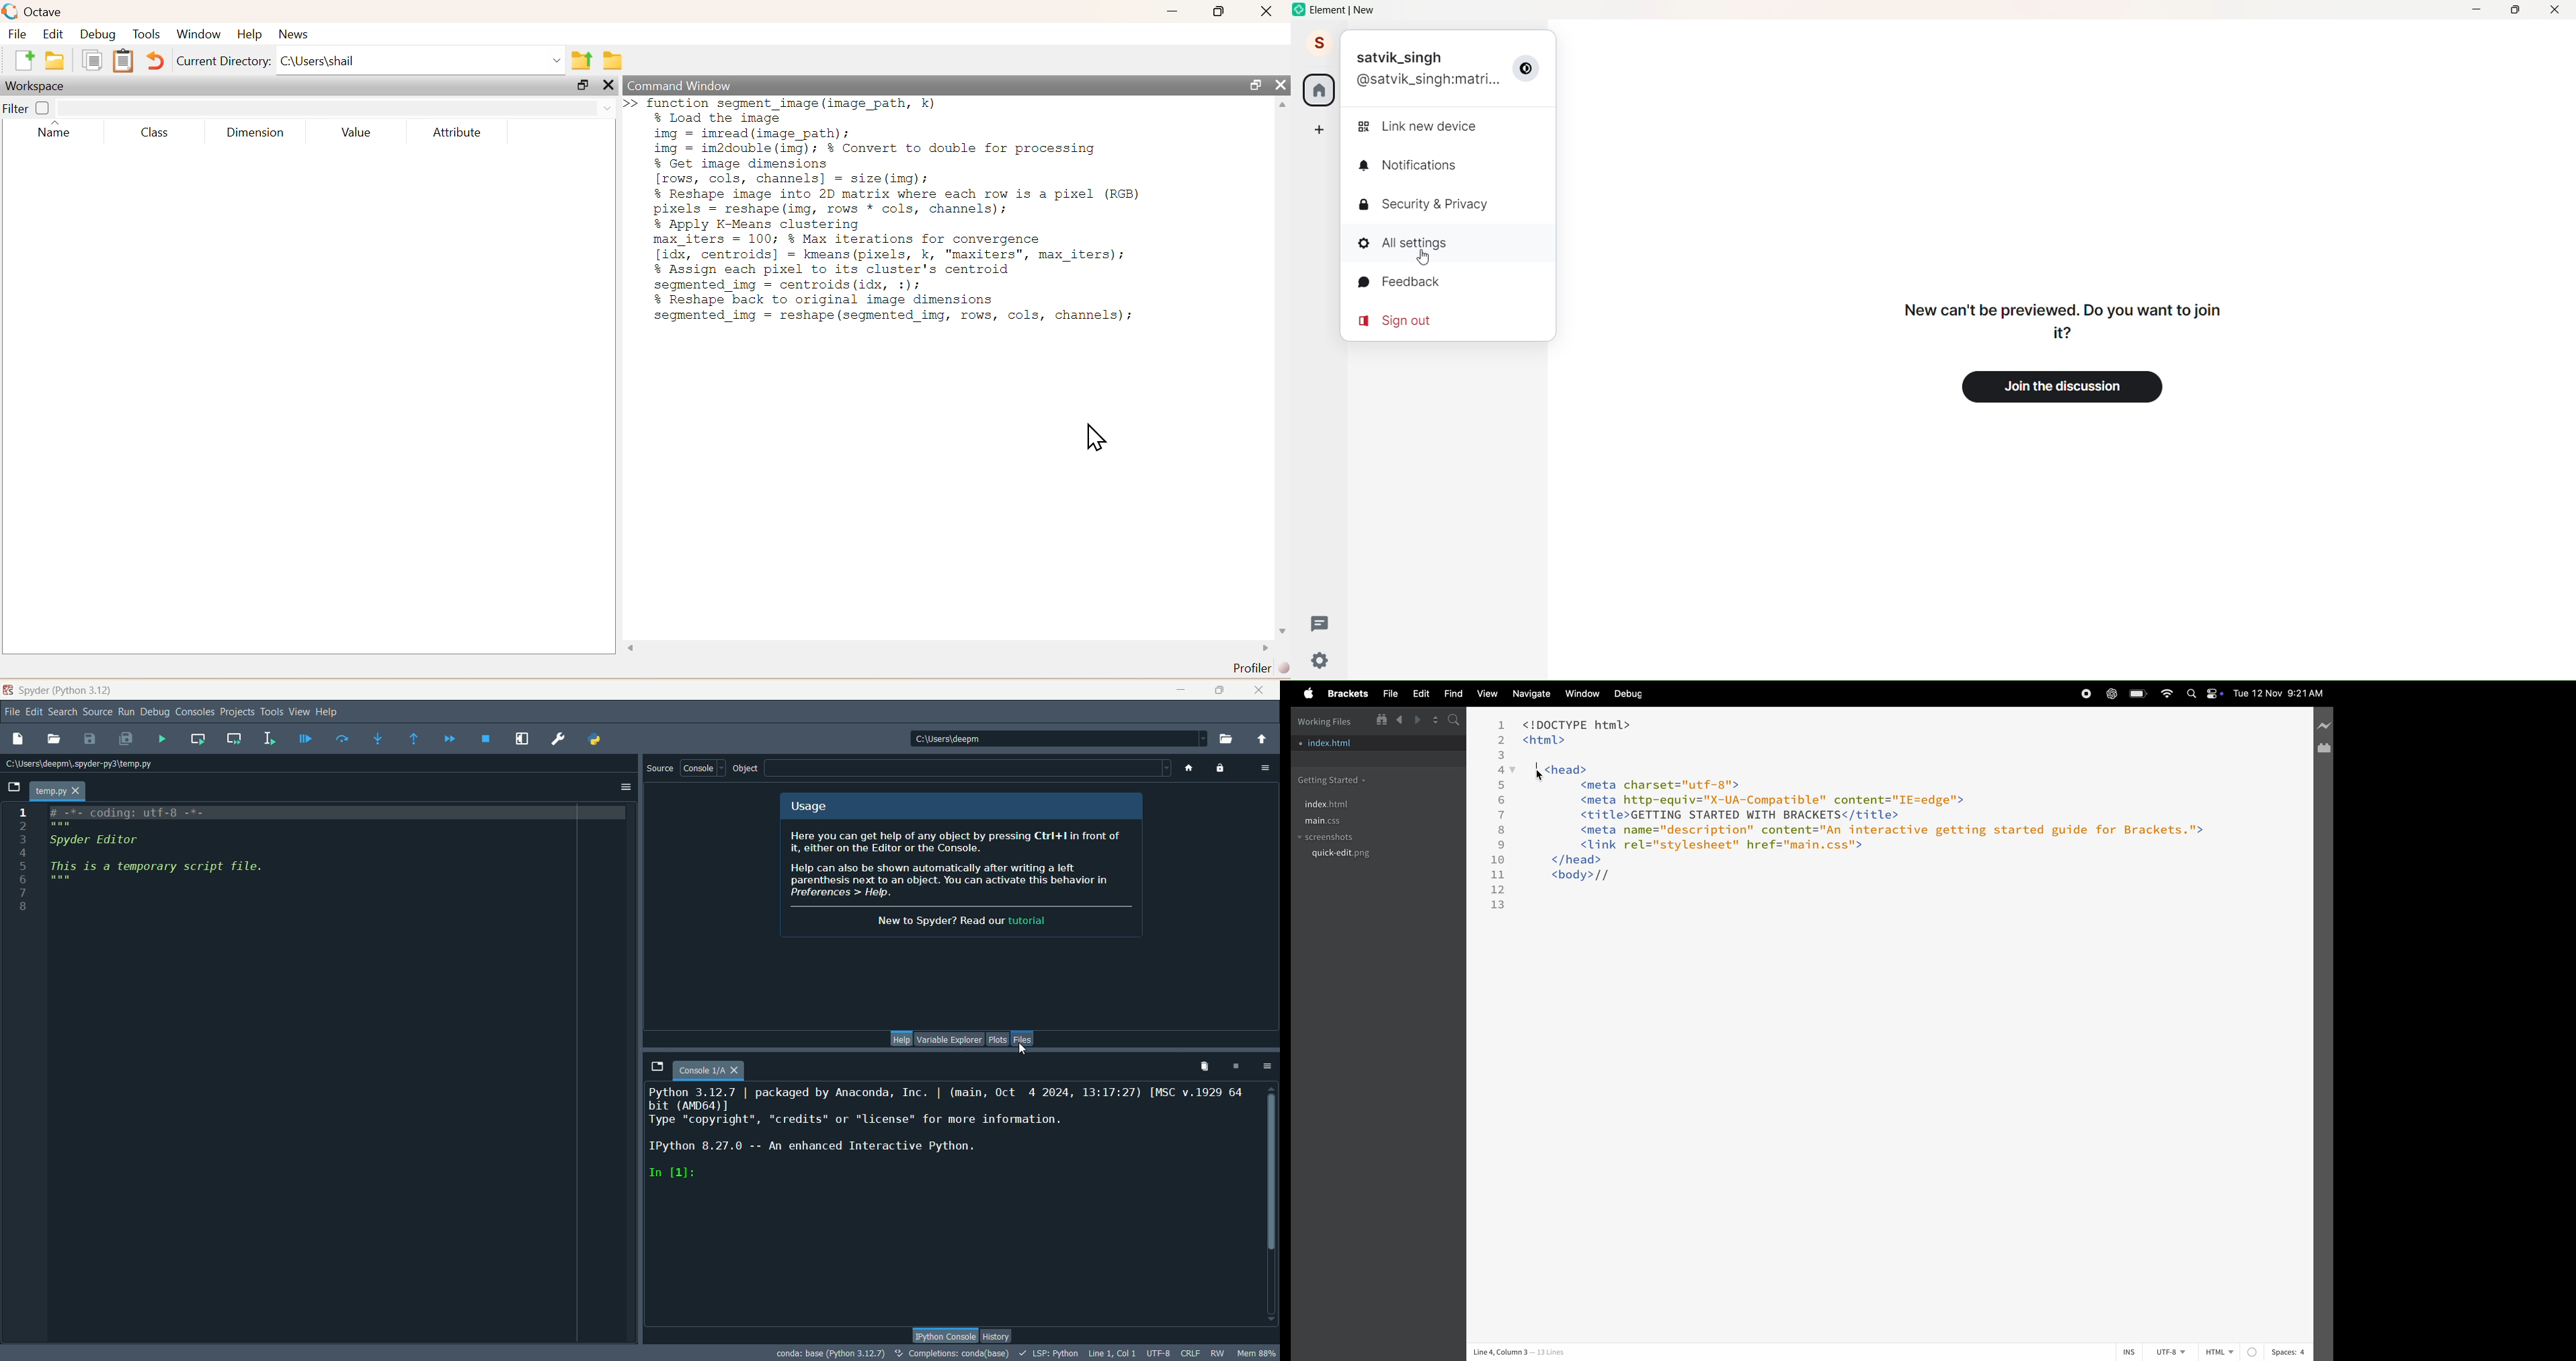 Image resolution: width=2576 pixels, height=1372 pixels. Describe the element at coordinates (1883, 804) in the screenshot. I see `<!DOCTYPE html>
<html>
\ <head>
<meta charset="utf-8">
<meta http-equiv="X-UA-Compatible" content="IE=edge">
<title>GETTING STARTED WITH BRACKETS</title>
<meta name="description" content="An interactive getting started guide for Brackets.">
<link rel="stylesheet" href="main.css">
</head>
<body>//` at that location.